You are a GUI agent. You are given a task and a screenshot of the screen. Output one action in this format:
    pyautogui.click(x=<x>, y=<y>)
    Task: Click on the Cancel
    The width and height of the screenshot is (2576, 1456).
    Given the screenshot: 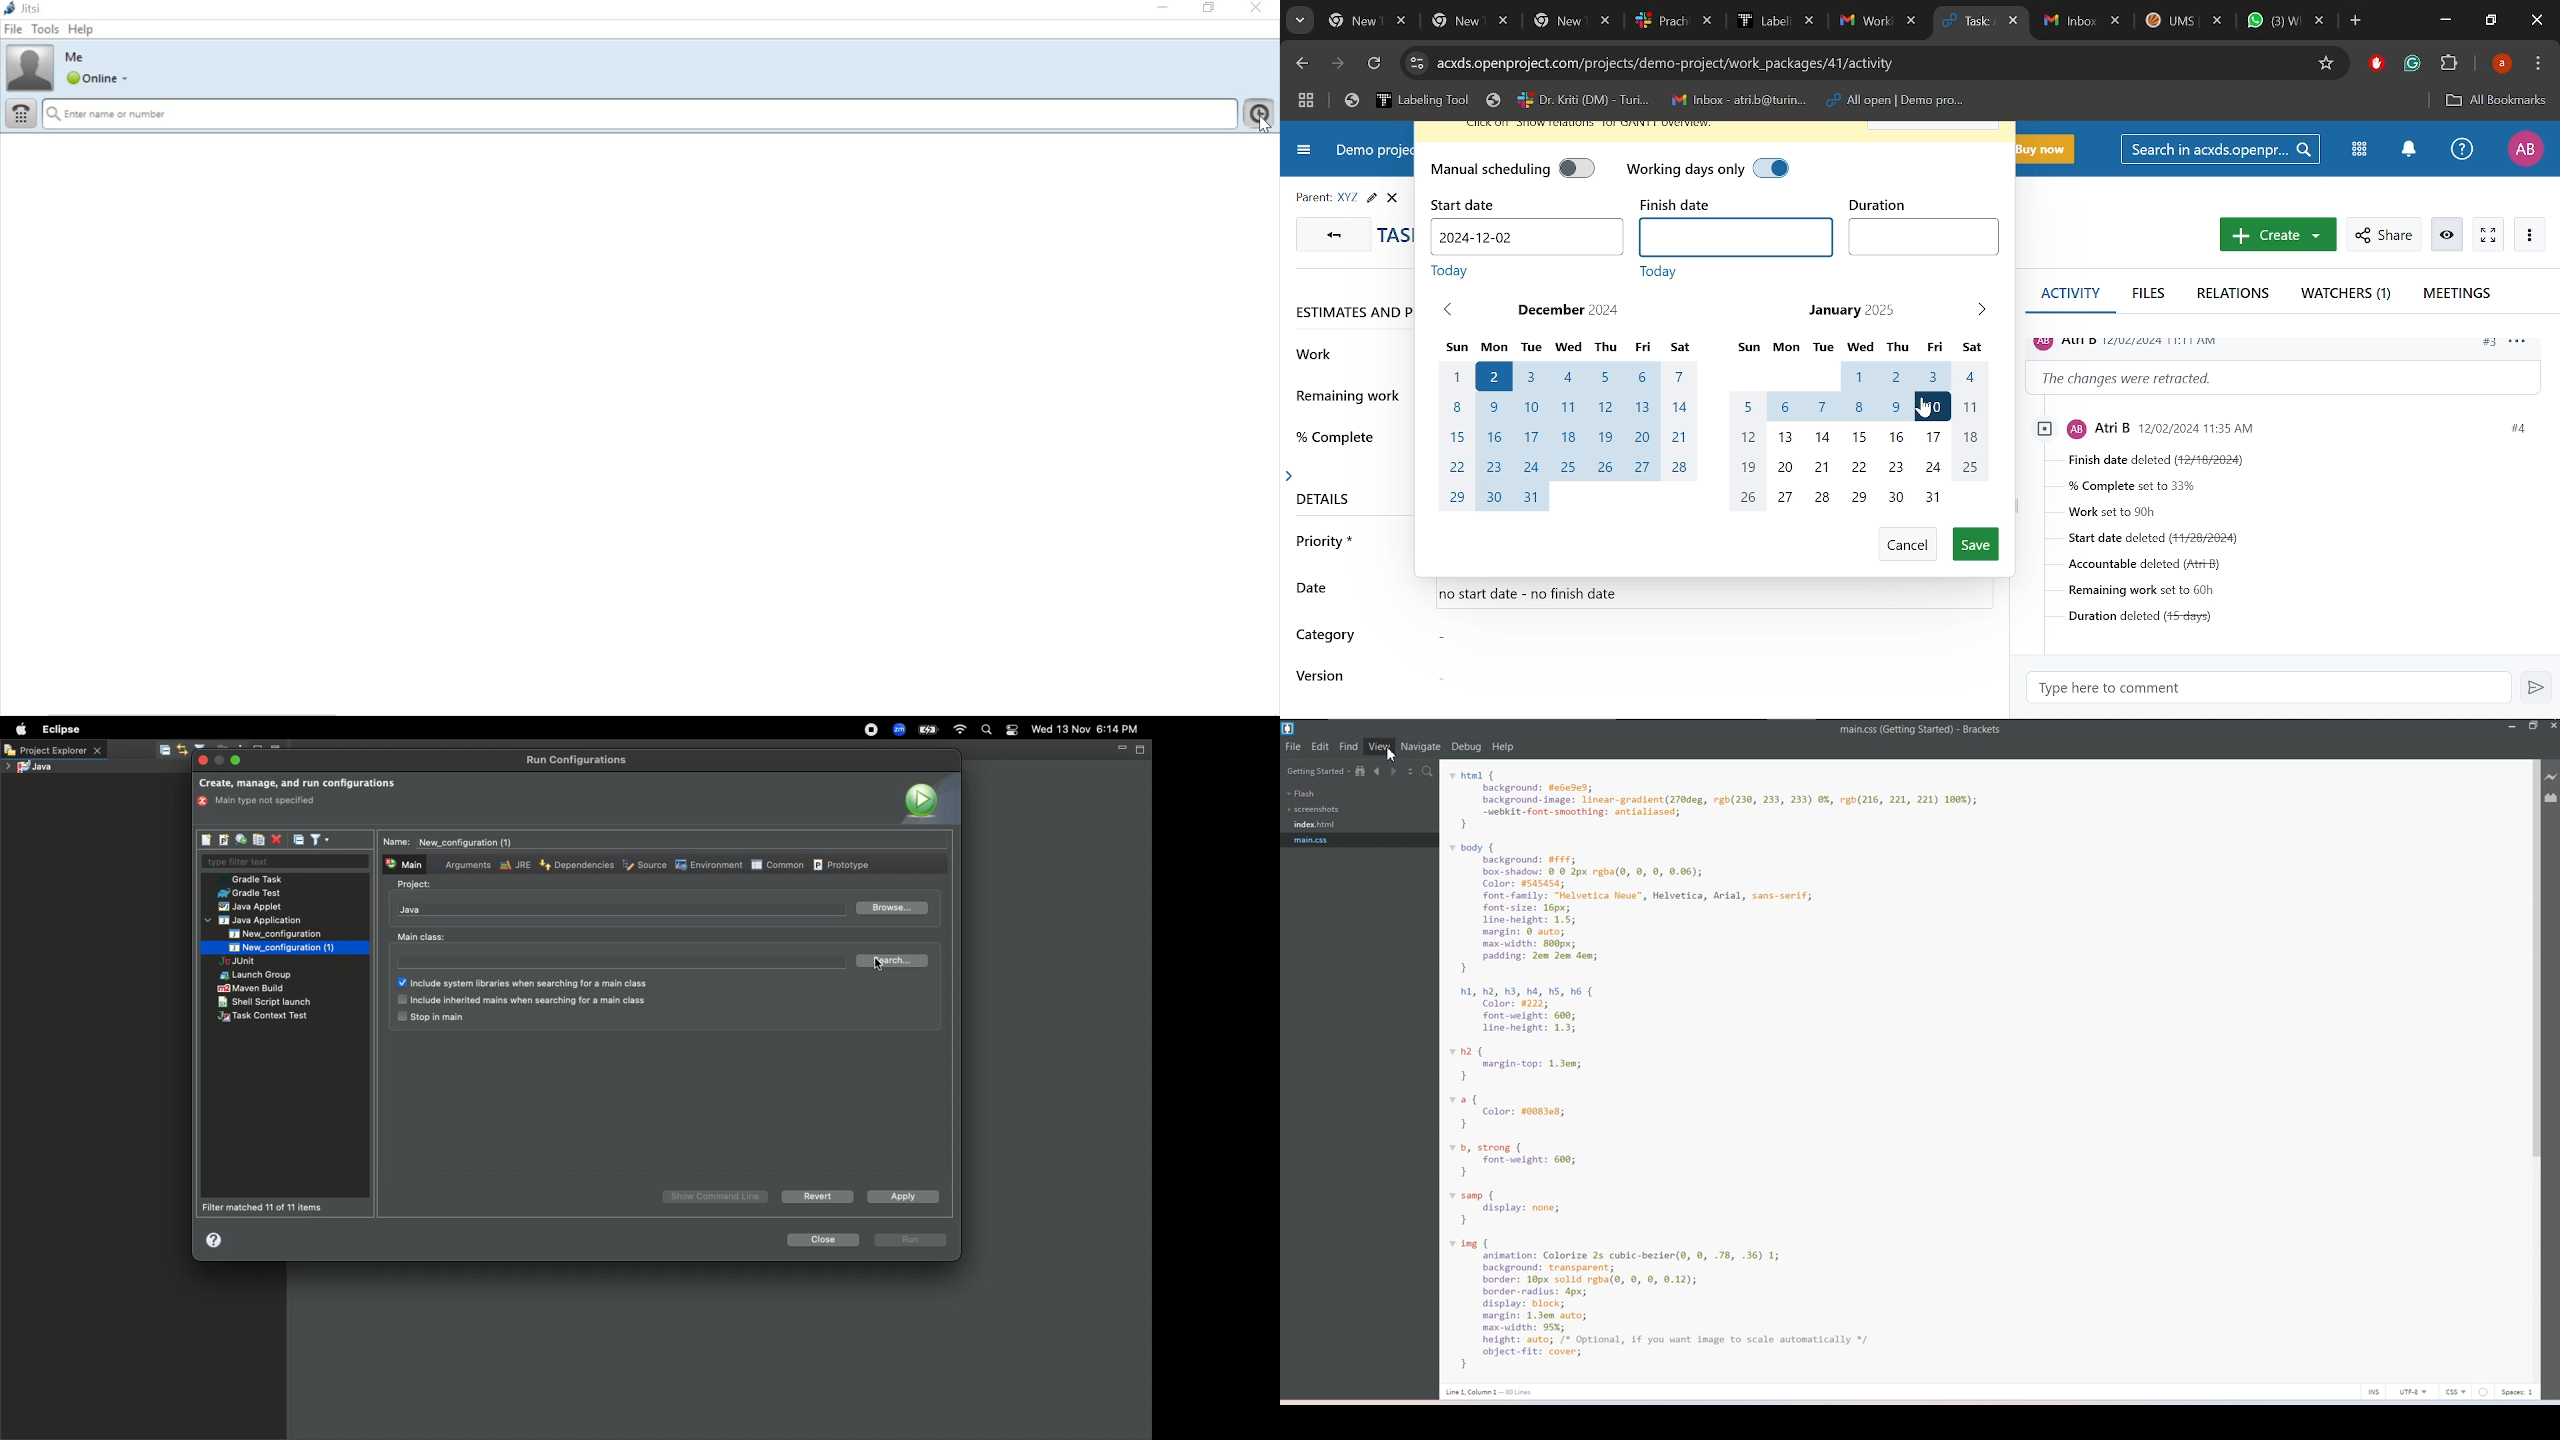 What is the action you would take?
    pyautogui.click(x=1904, y=543)
    